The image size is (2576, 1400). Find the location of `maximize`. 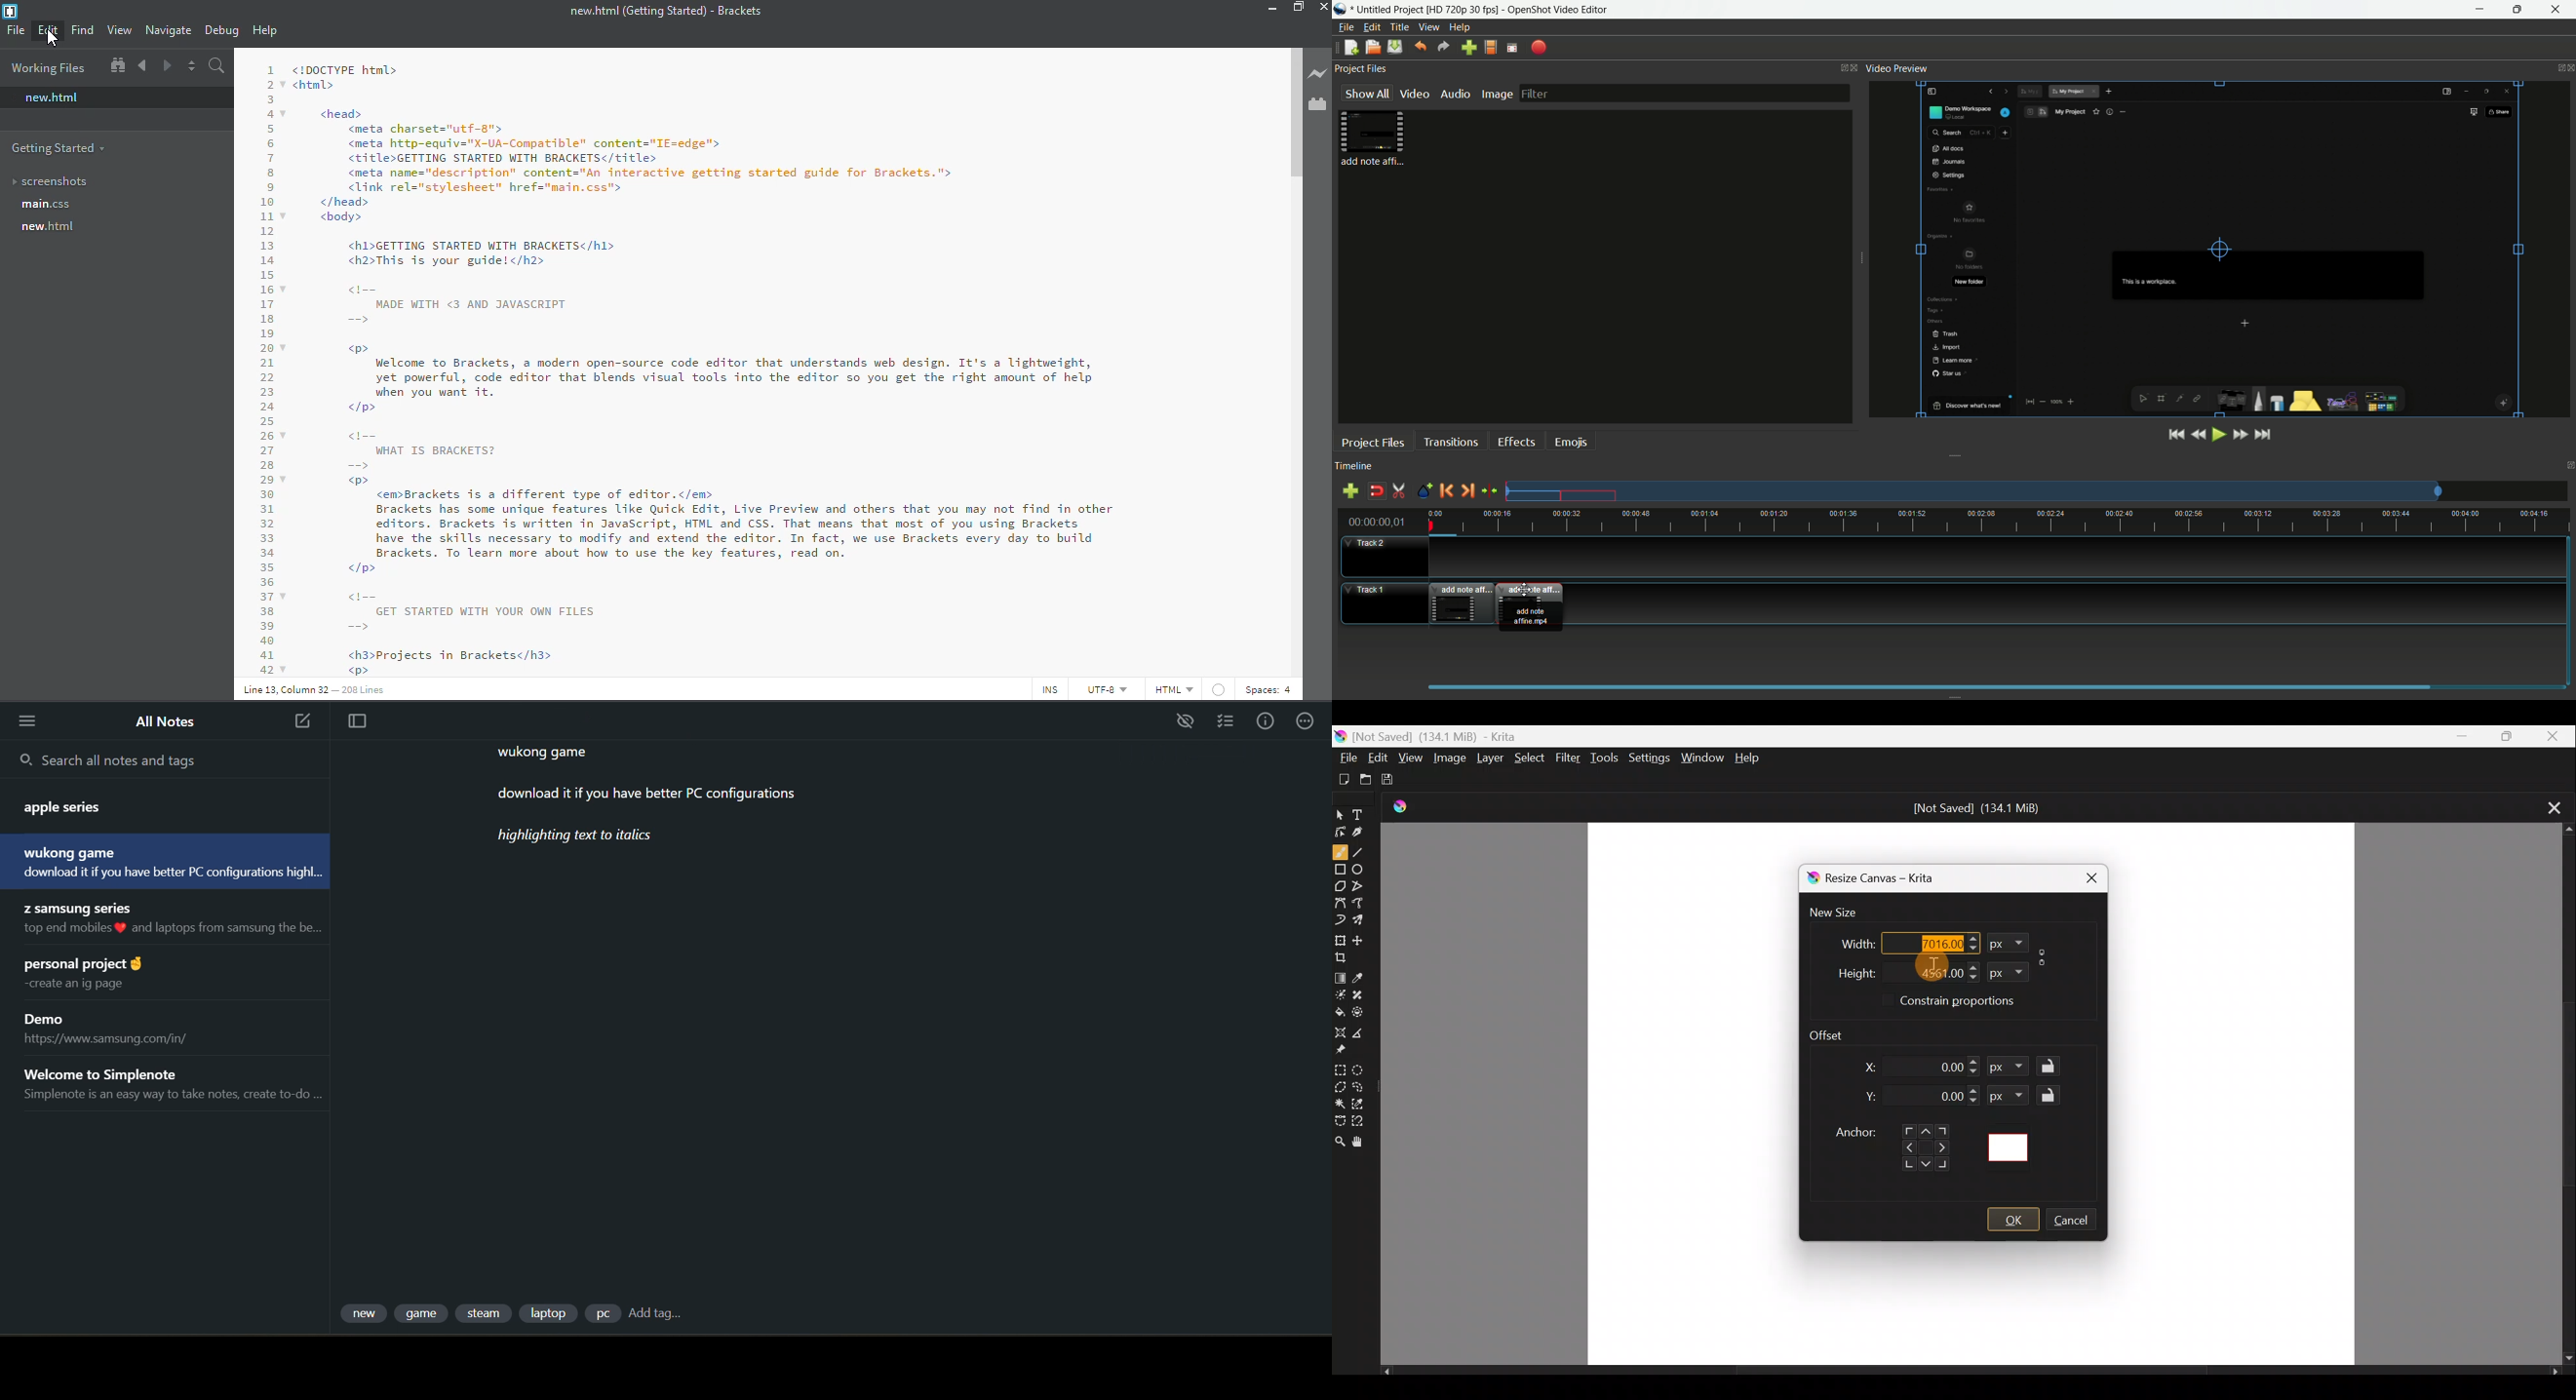

maximize is located at coordinates (2518, 10).